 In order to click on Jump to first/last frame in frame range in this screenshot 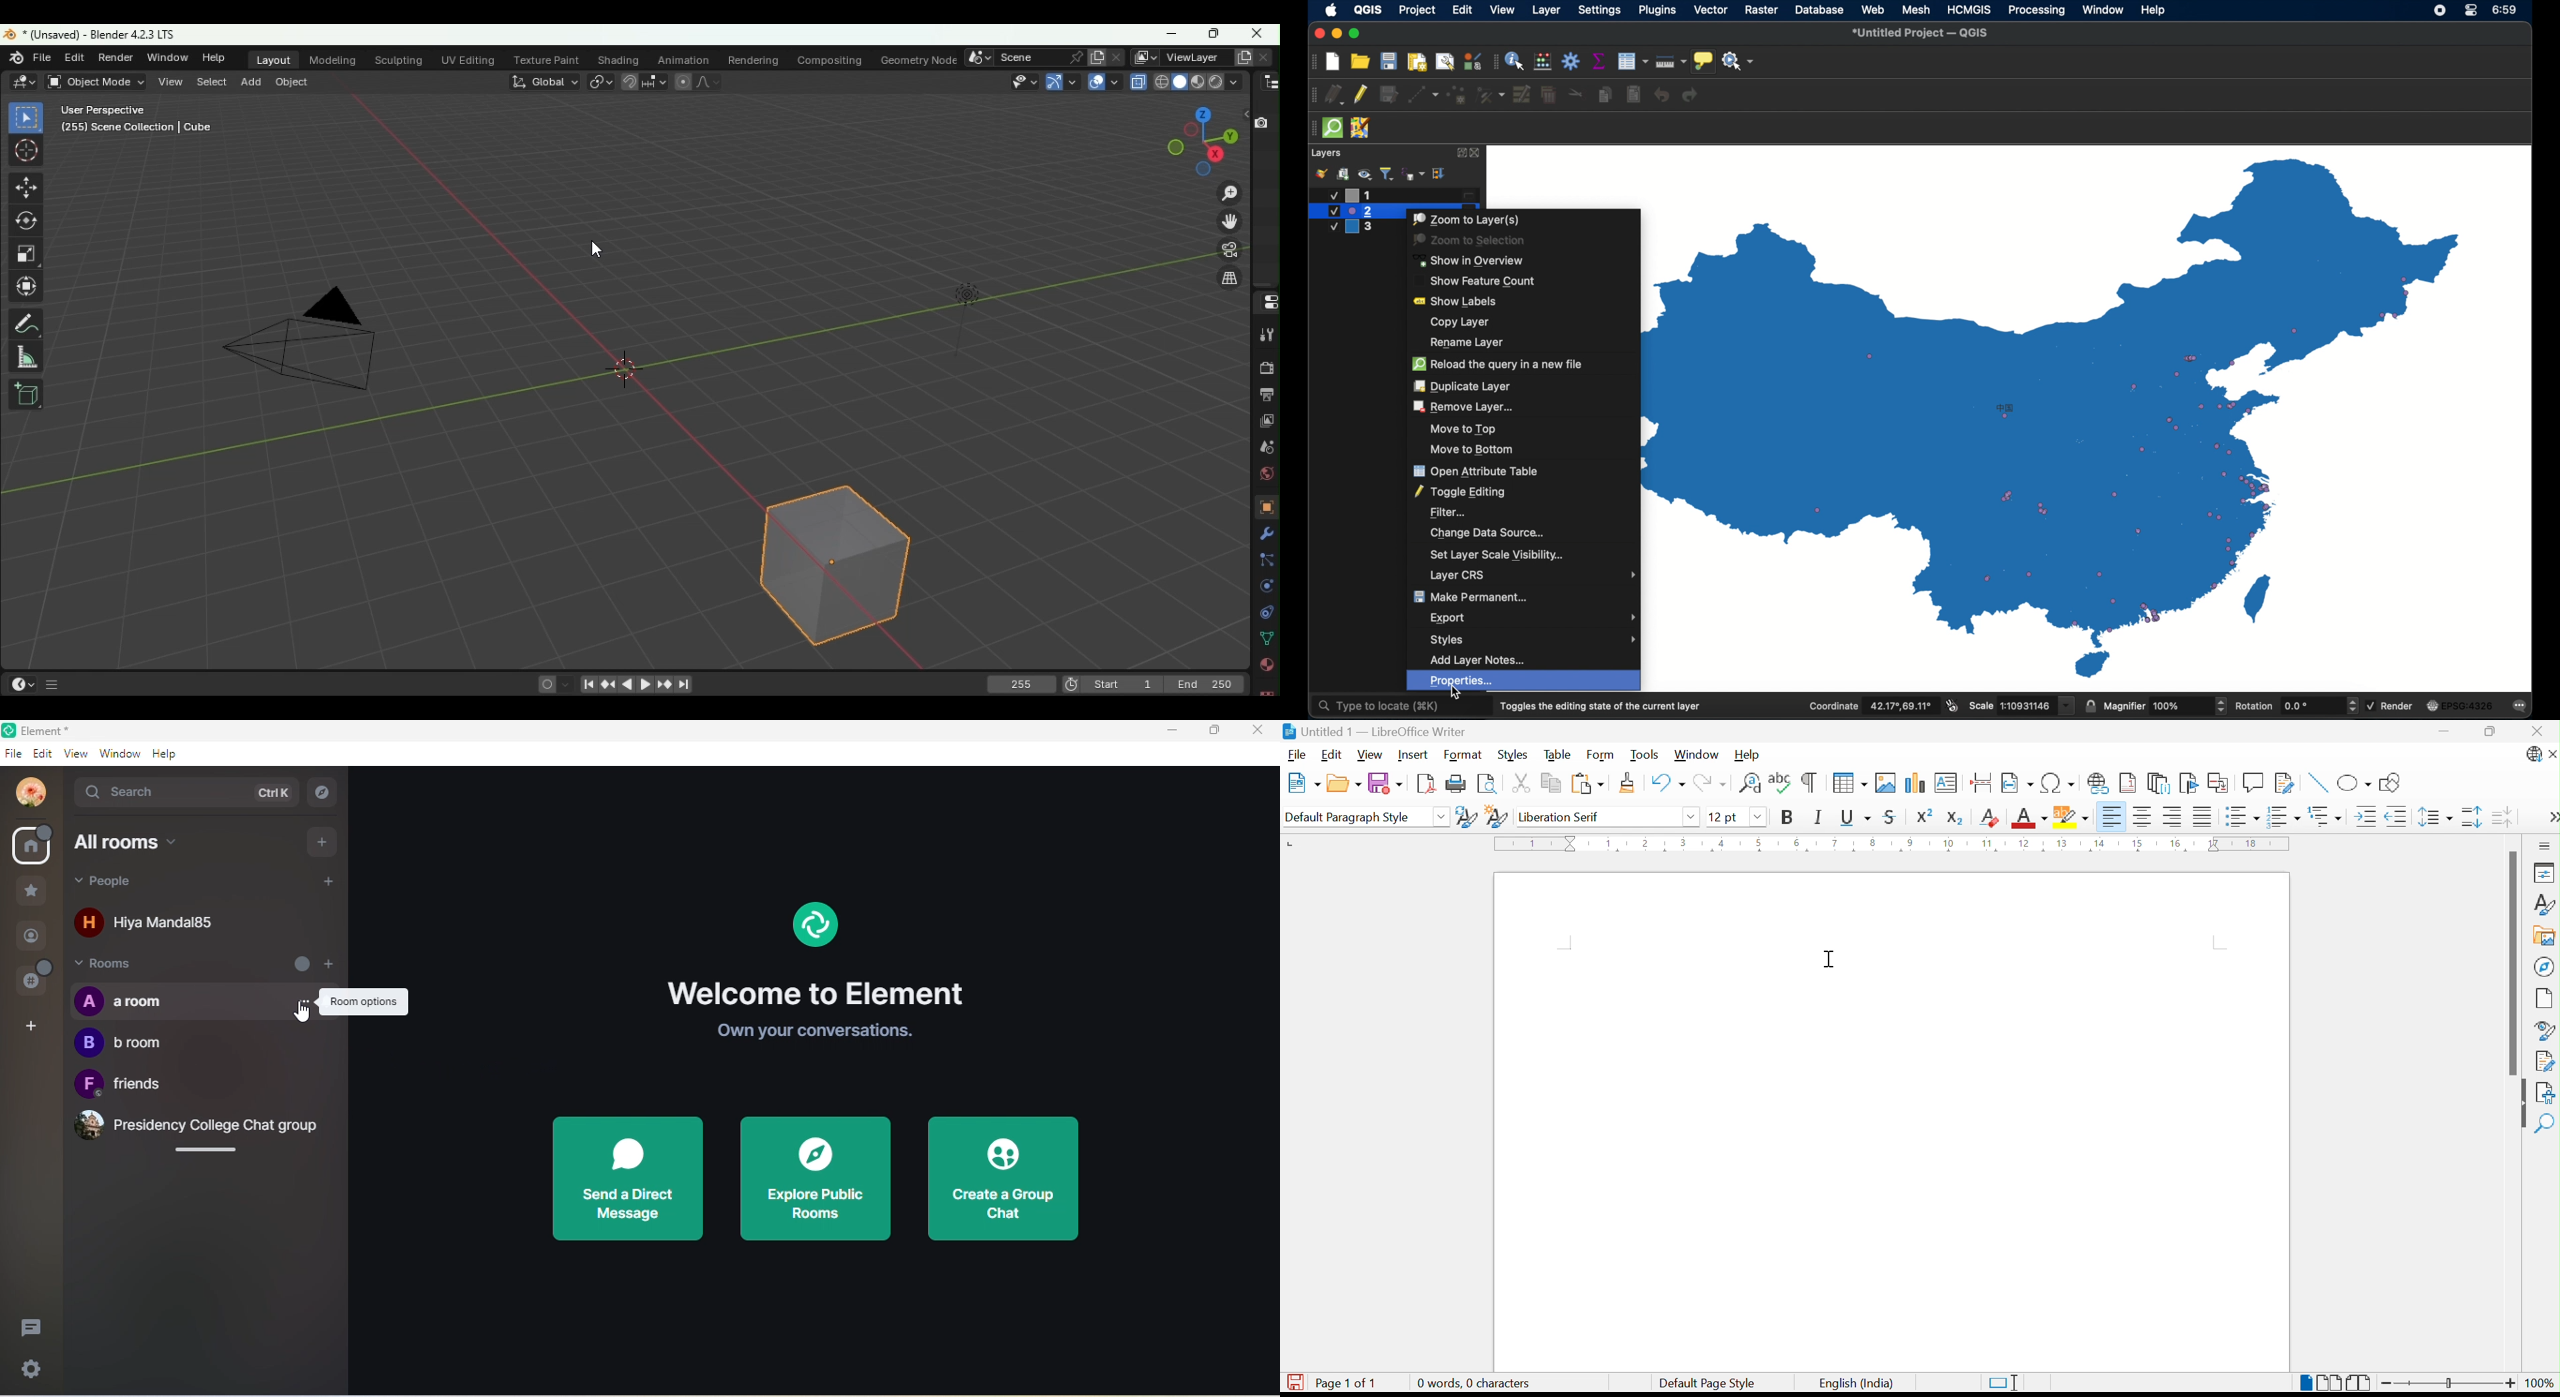, I will do `click(589, 685)`.